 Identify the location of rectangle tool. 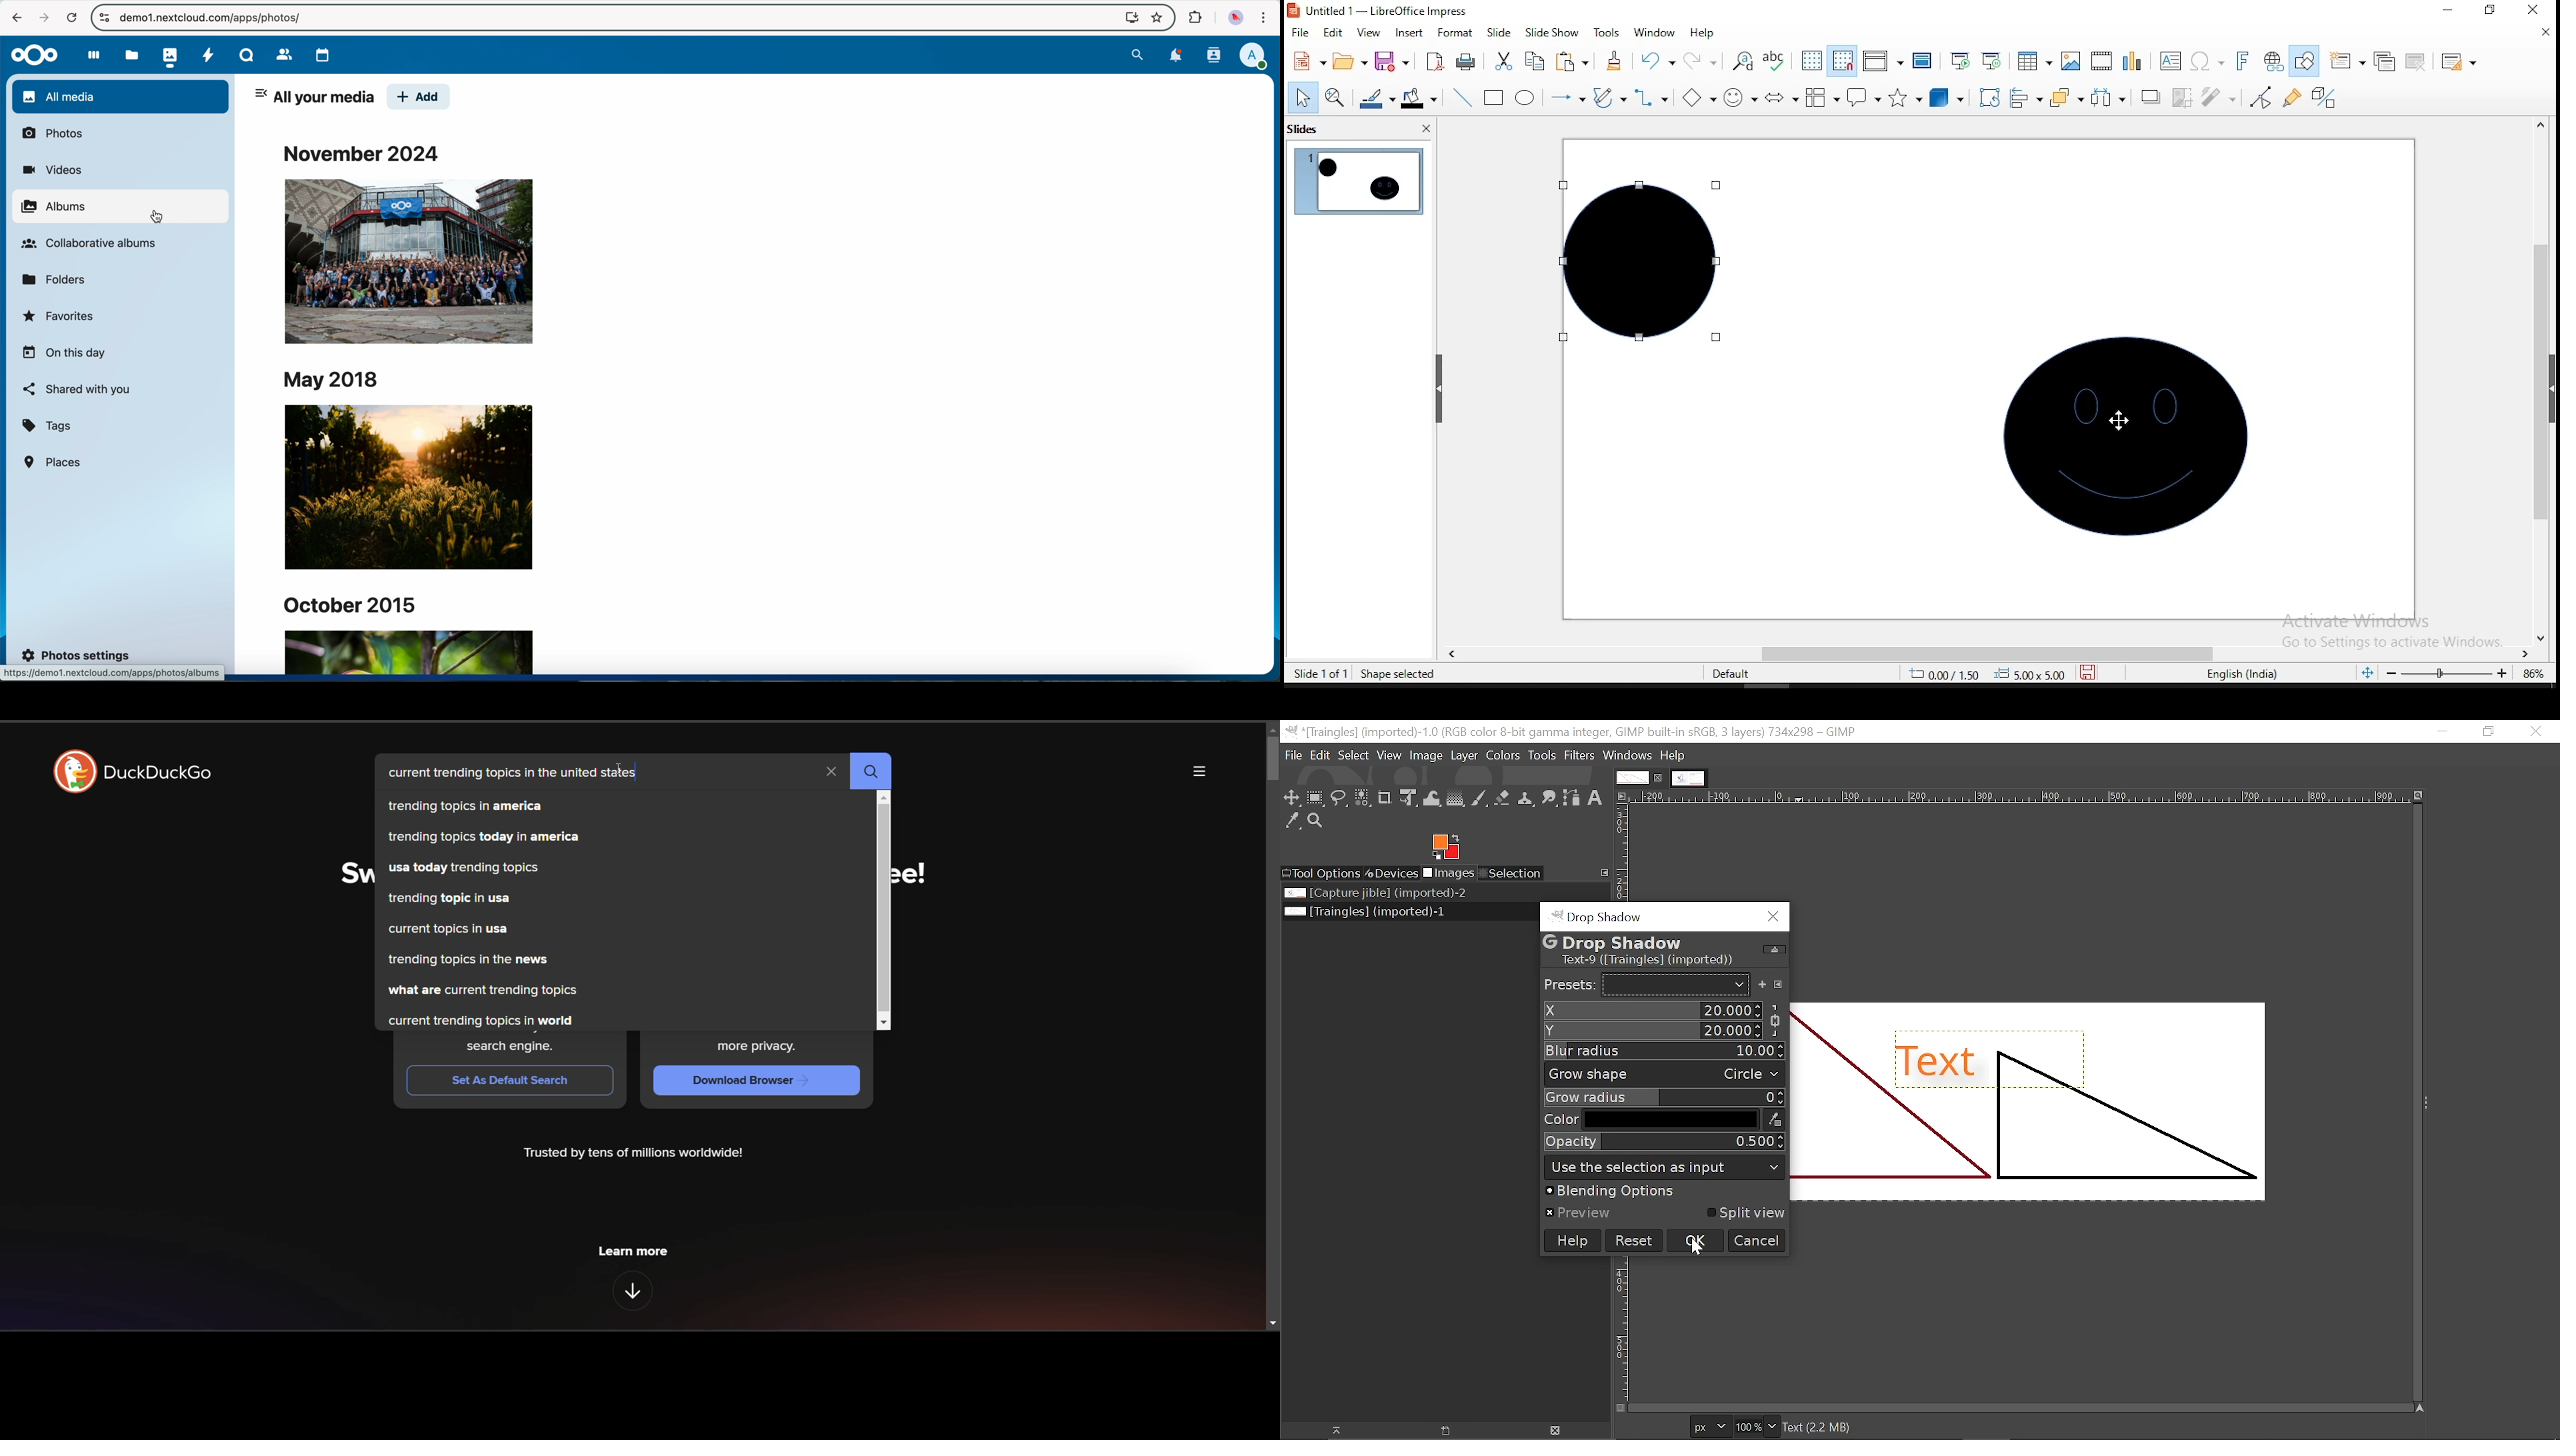
(1494, 98).